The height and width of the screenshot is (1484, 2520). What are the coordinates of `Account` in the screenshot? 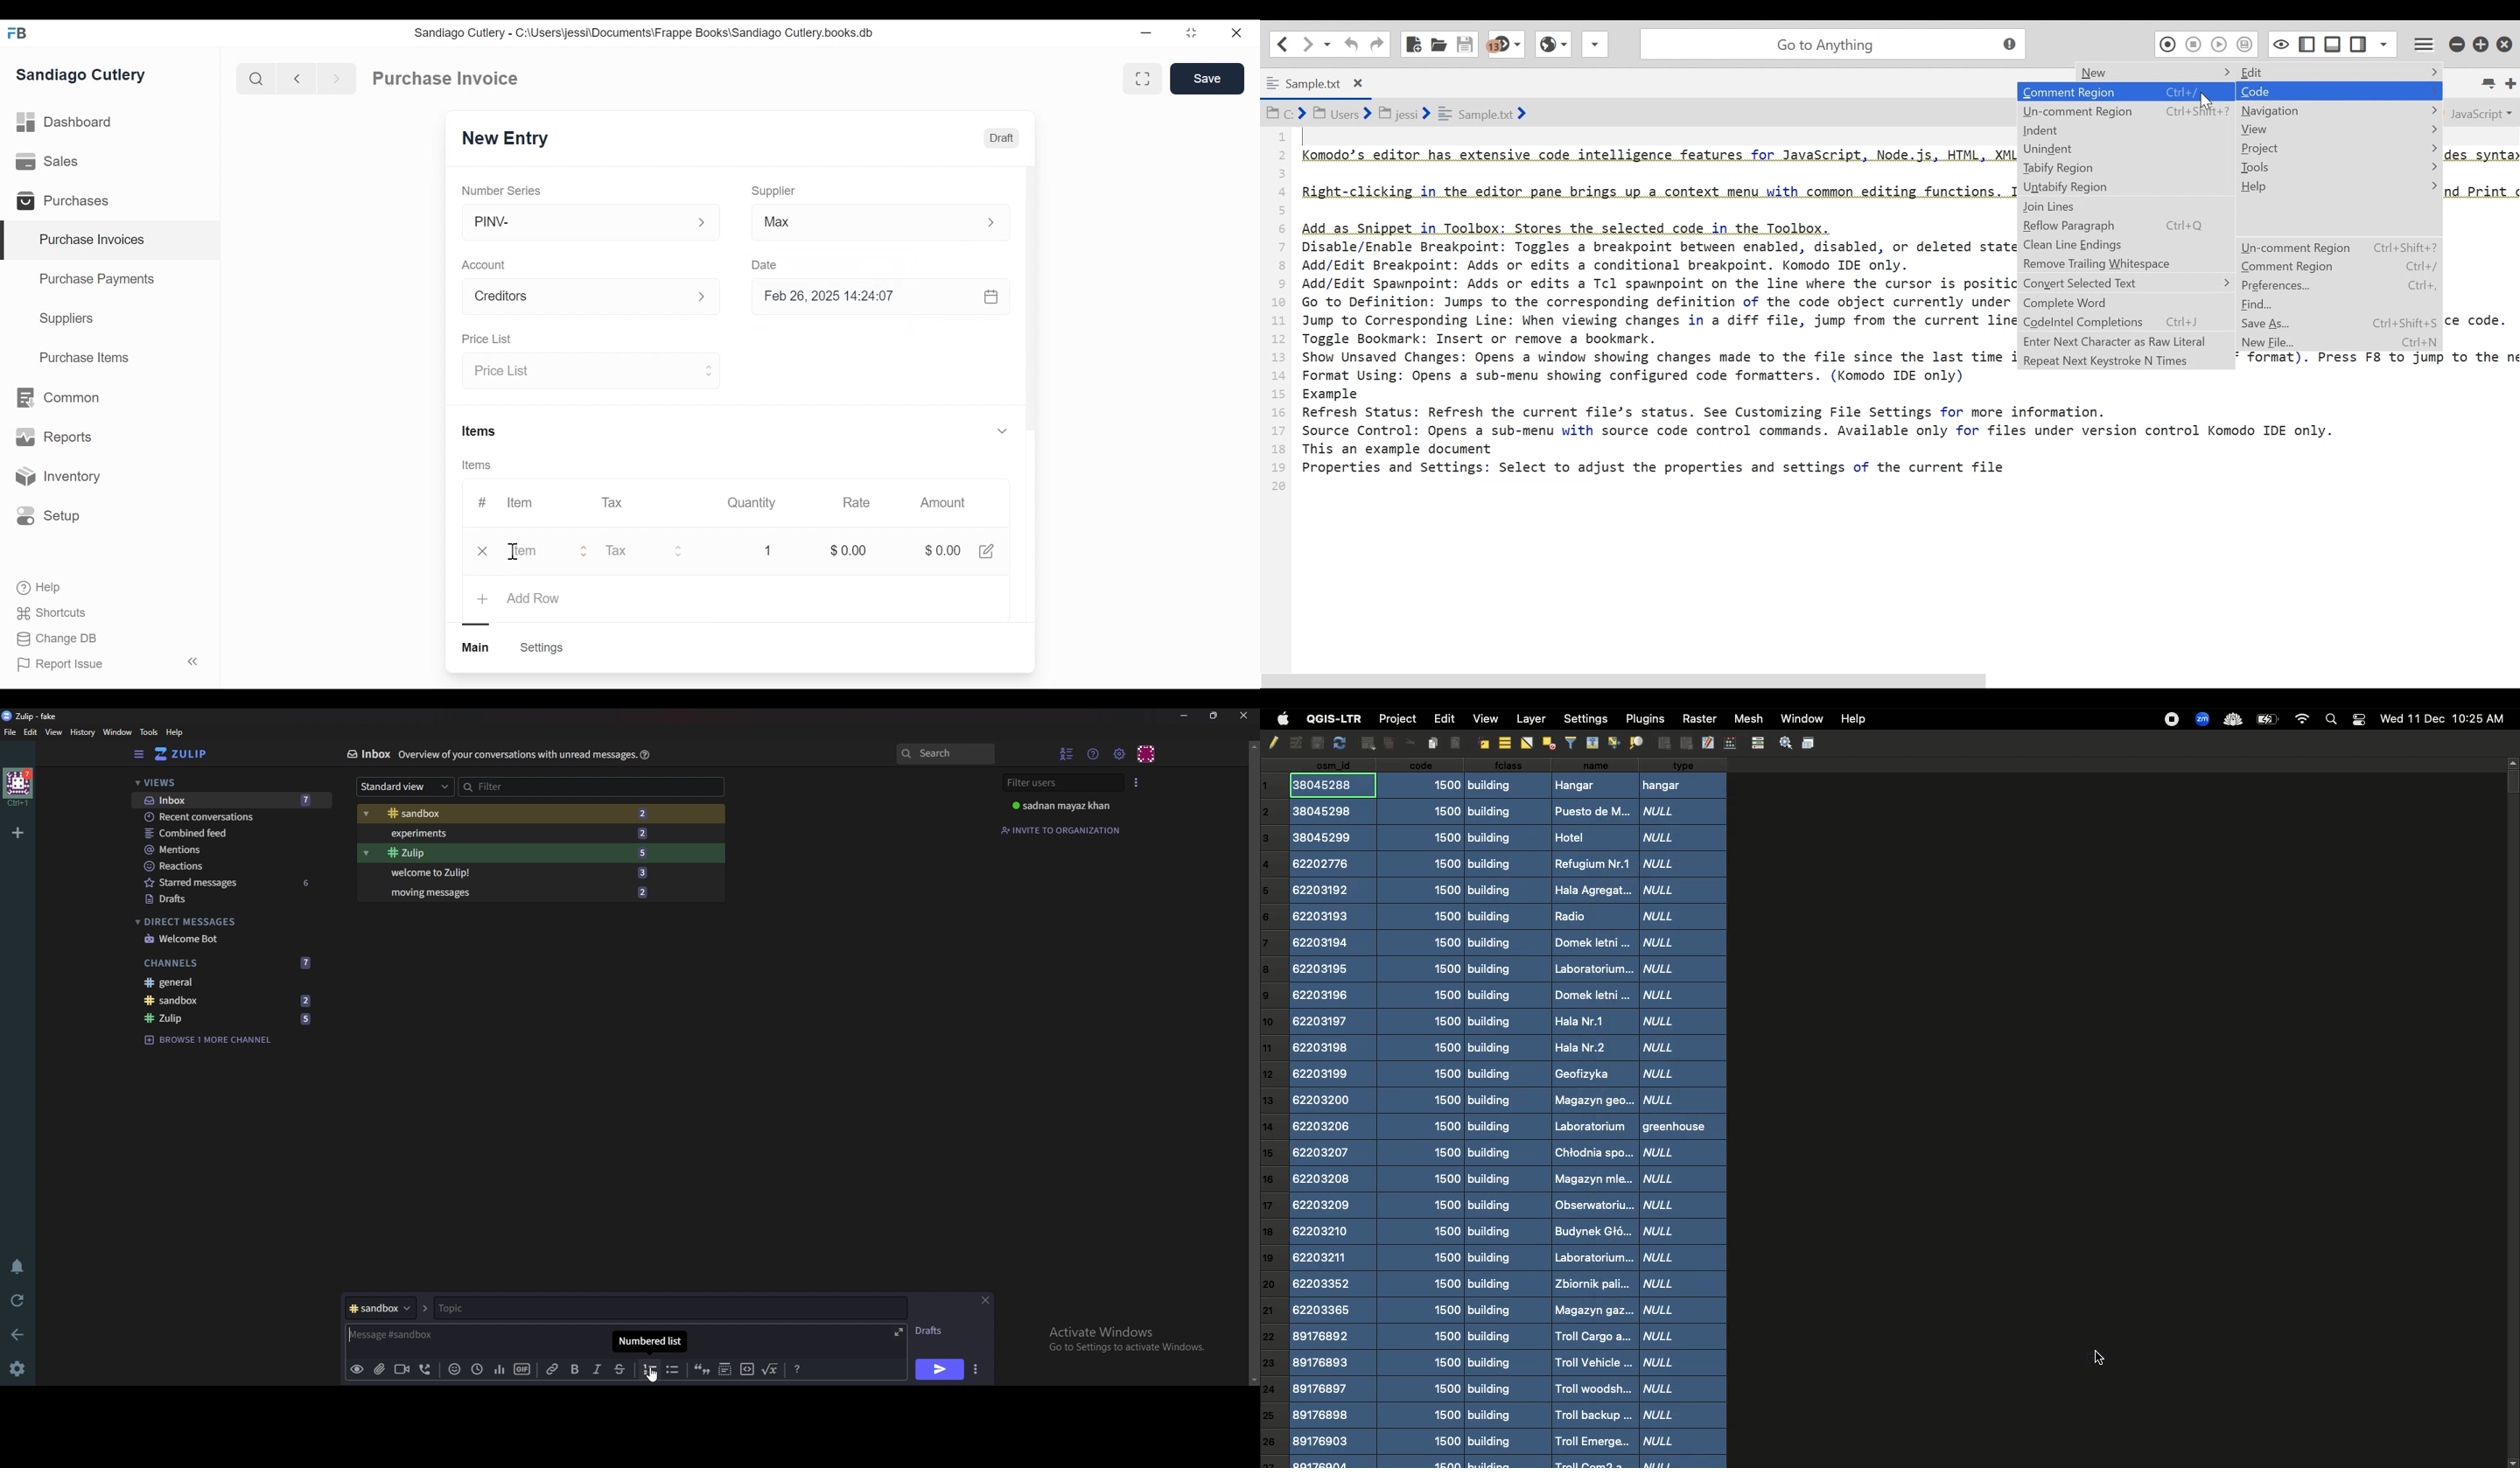 It's located at (486, 266).